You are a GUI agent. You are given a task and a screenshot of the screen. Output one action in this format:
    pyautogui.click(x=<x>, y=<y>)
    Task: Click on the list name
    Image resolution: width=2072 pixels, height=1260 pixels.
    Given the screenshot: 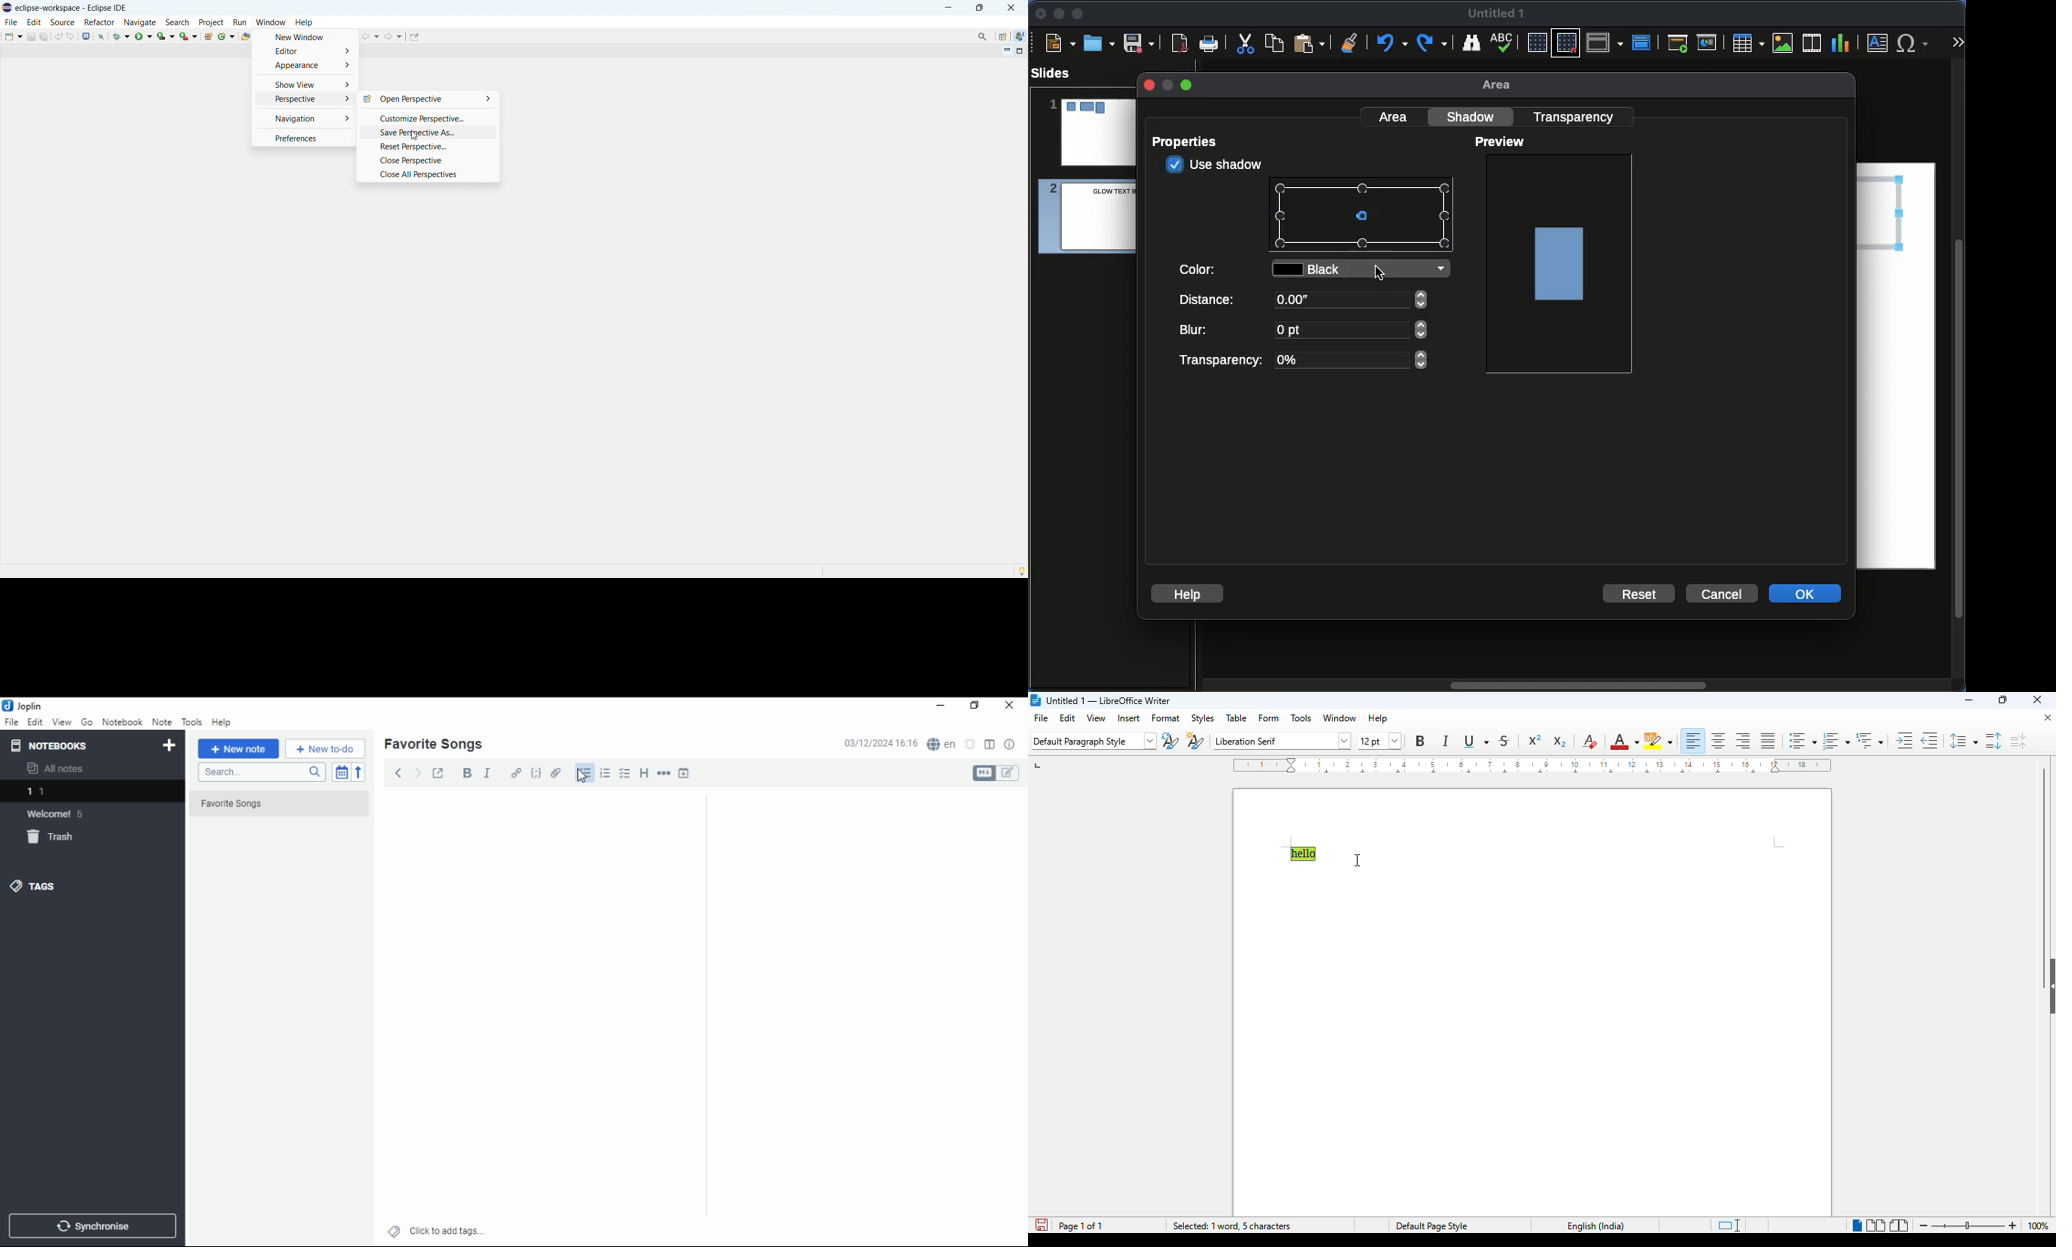 What is the action you would take?
    pyautogui.click(x=433, y=745)
    